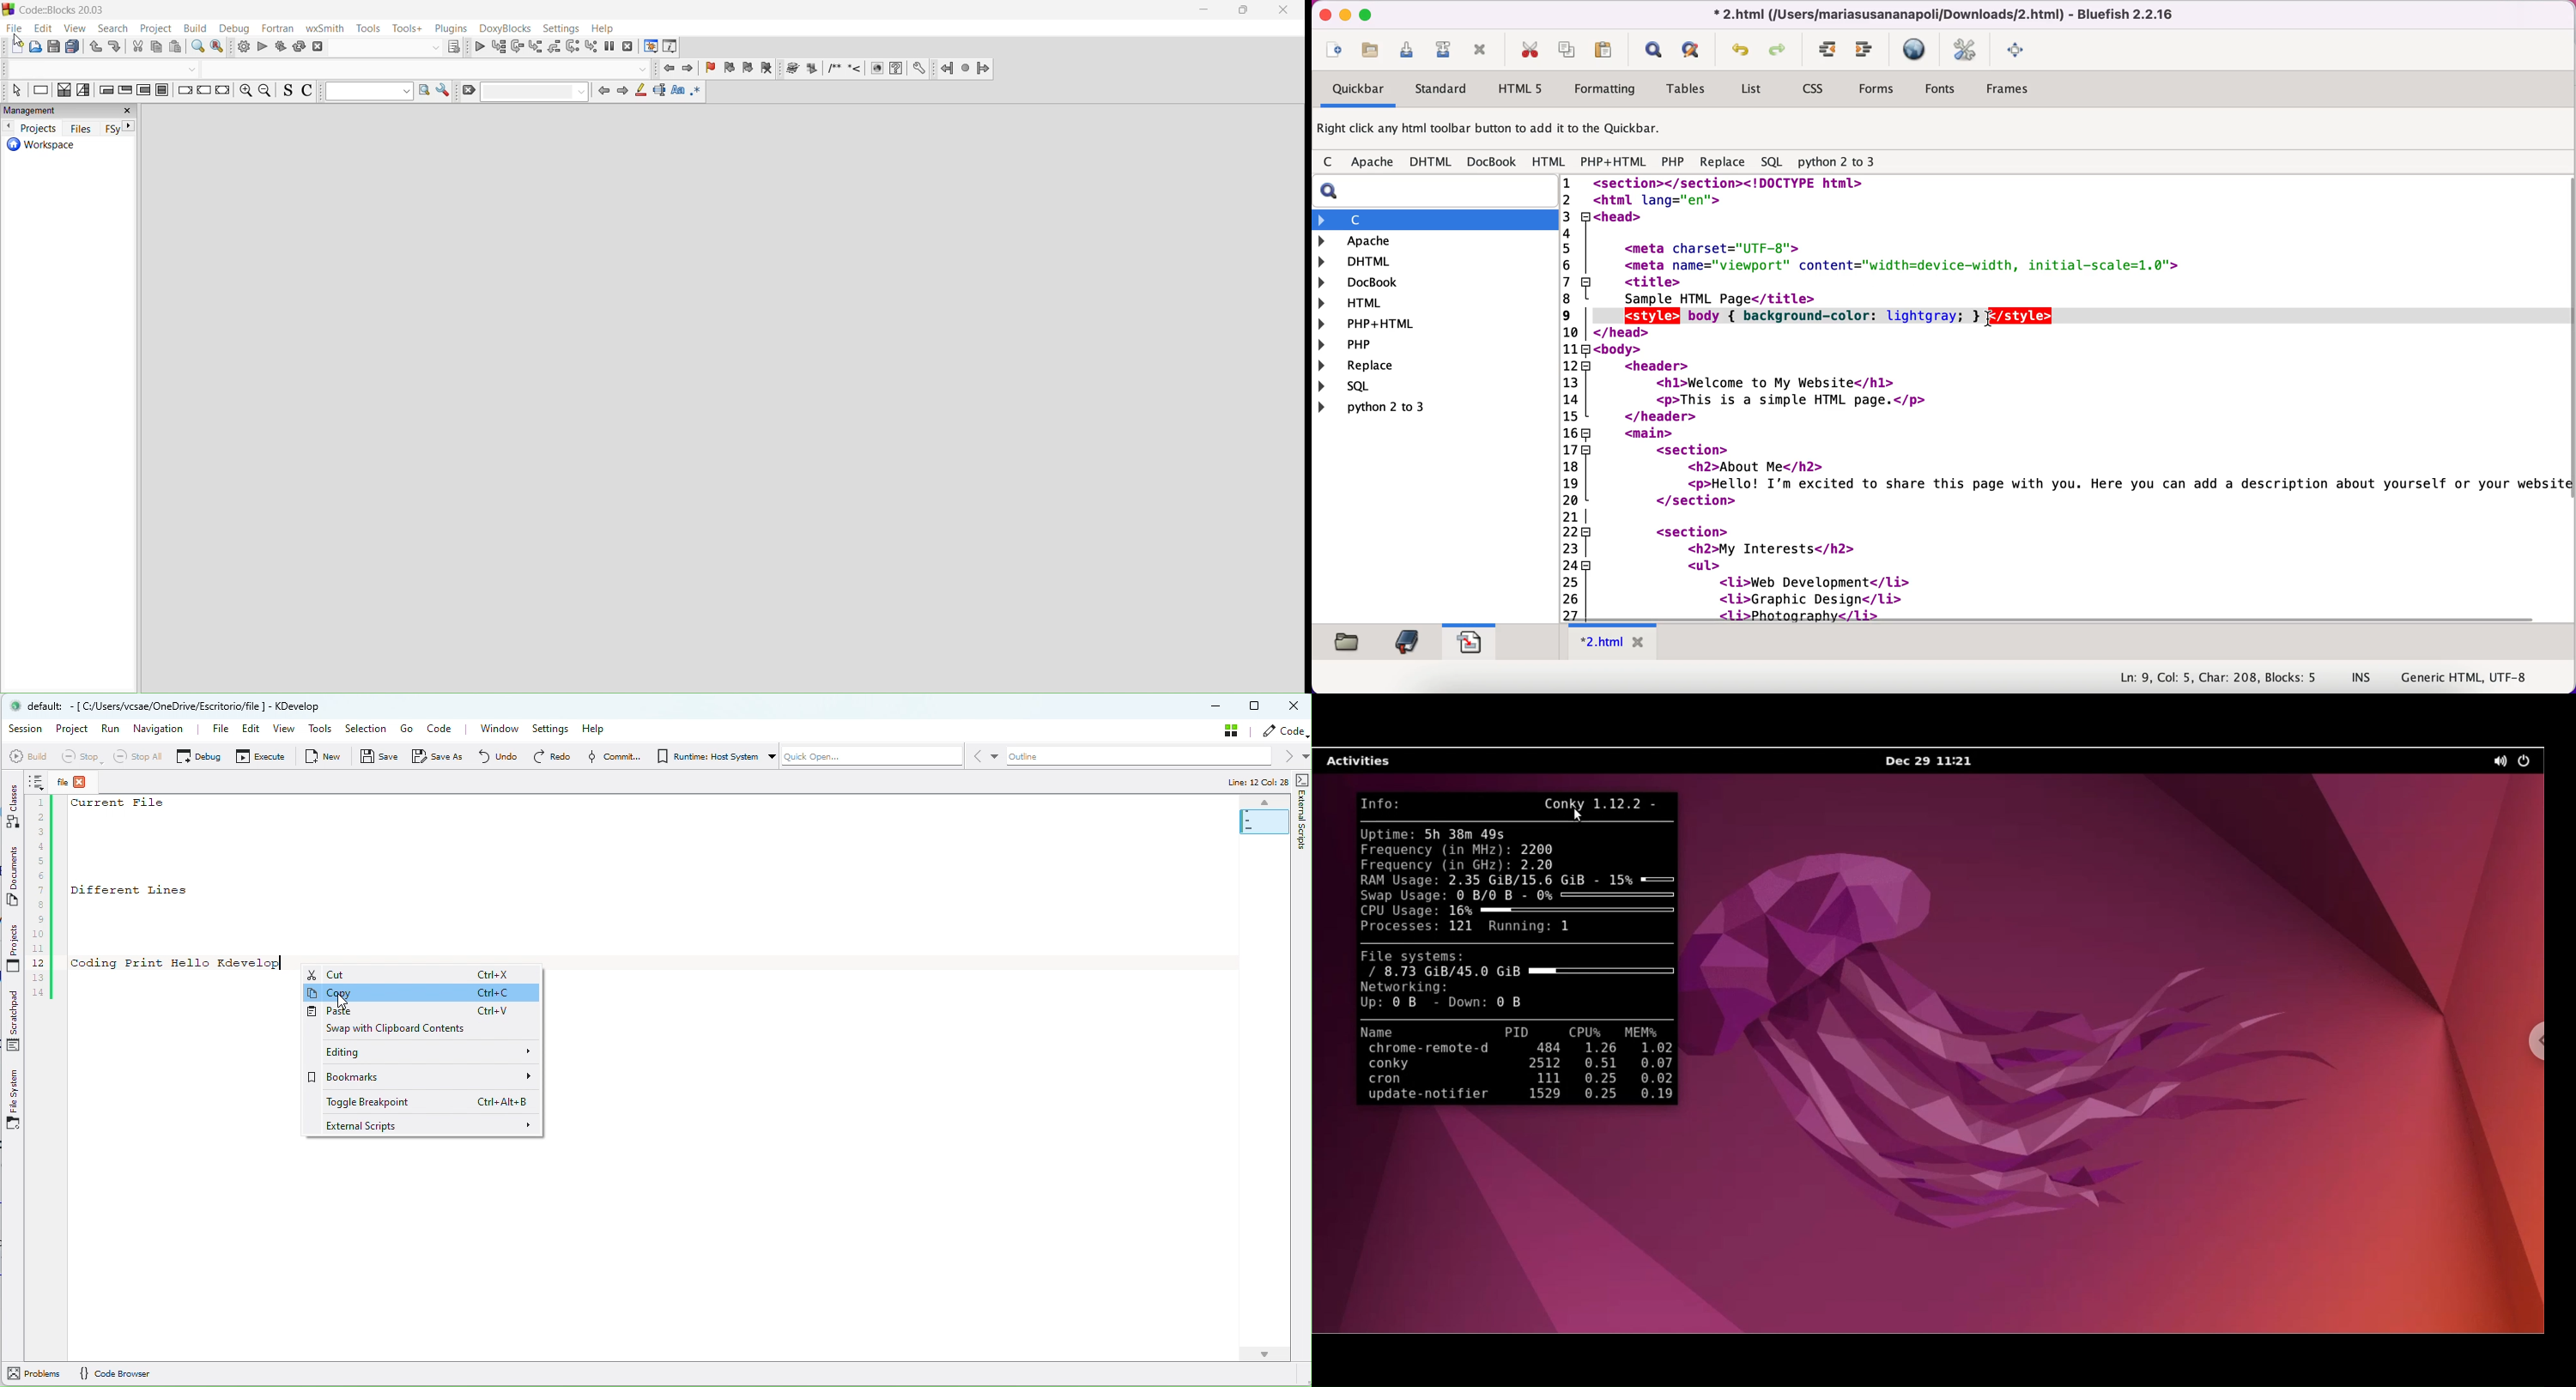 The image size is (2576, 1400). What do you see at coordinates (698, 92) in the screenshot?
I see `use regex` at bounding box center [698, 92].